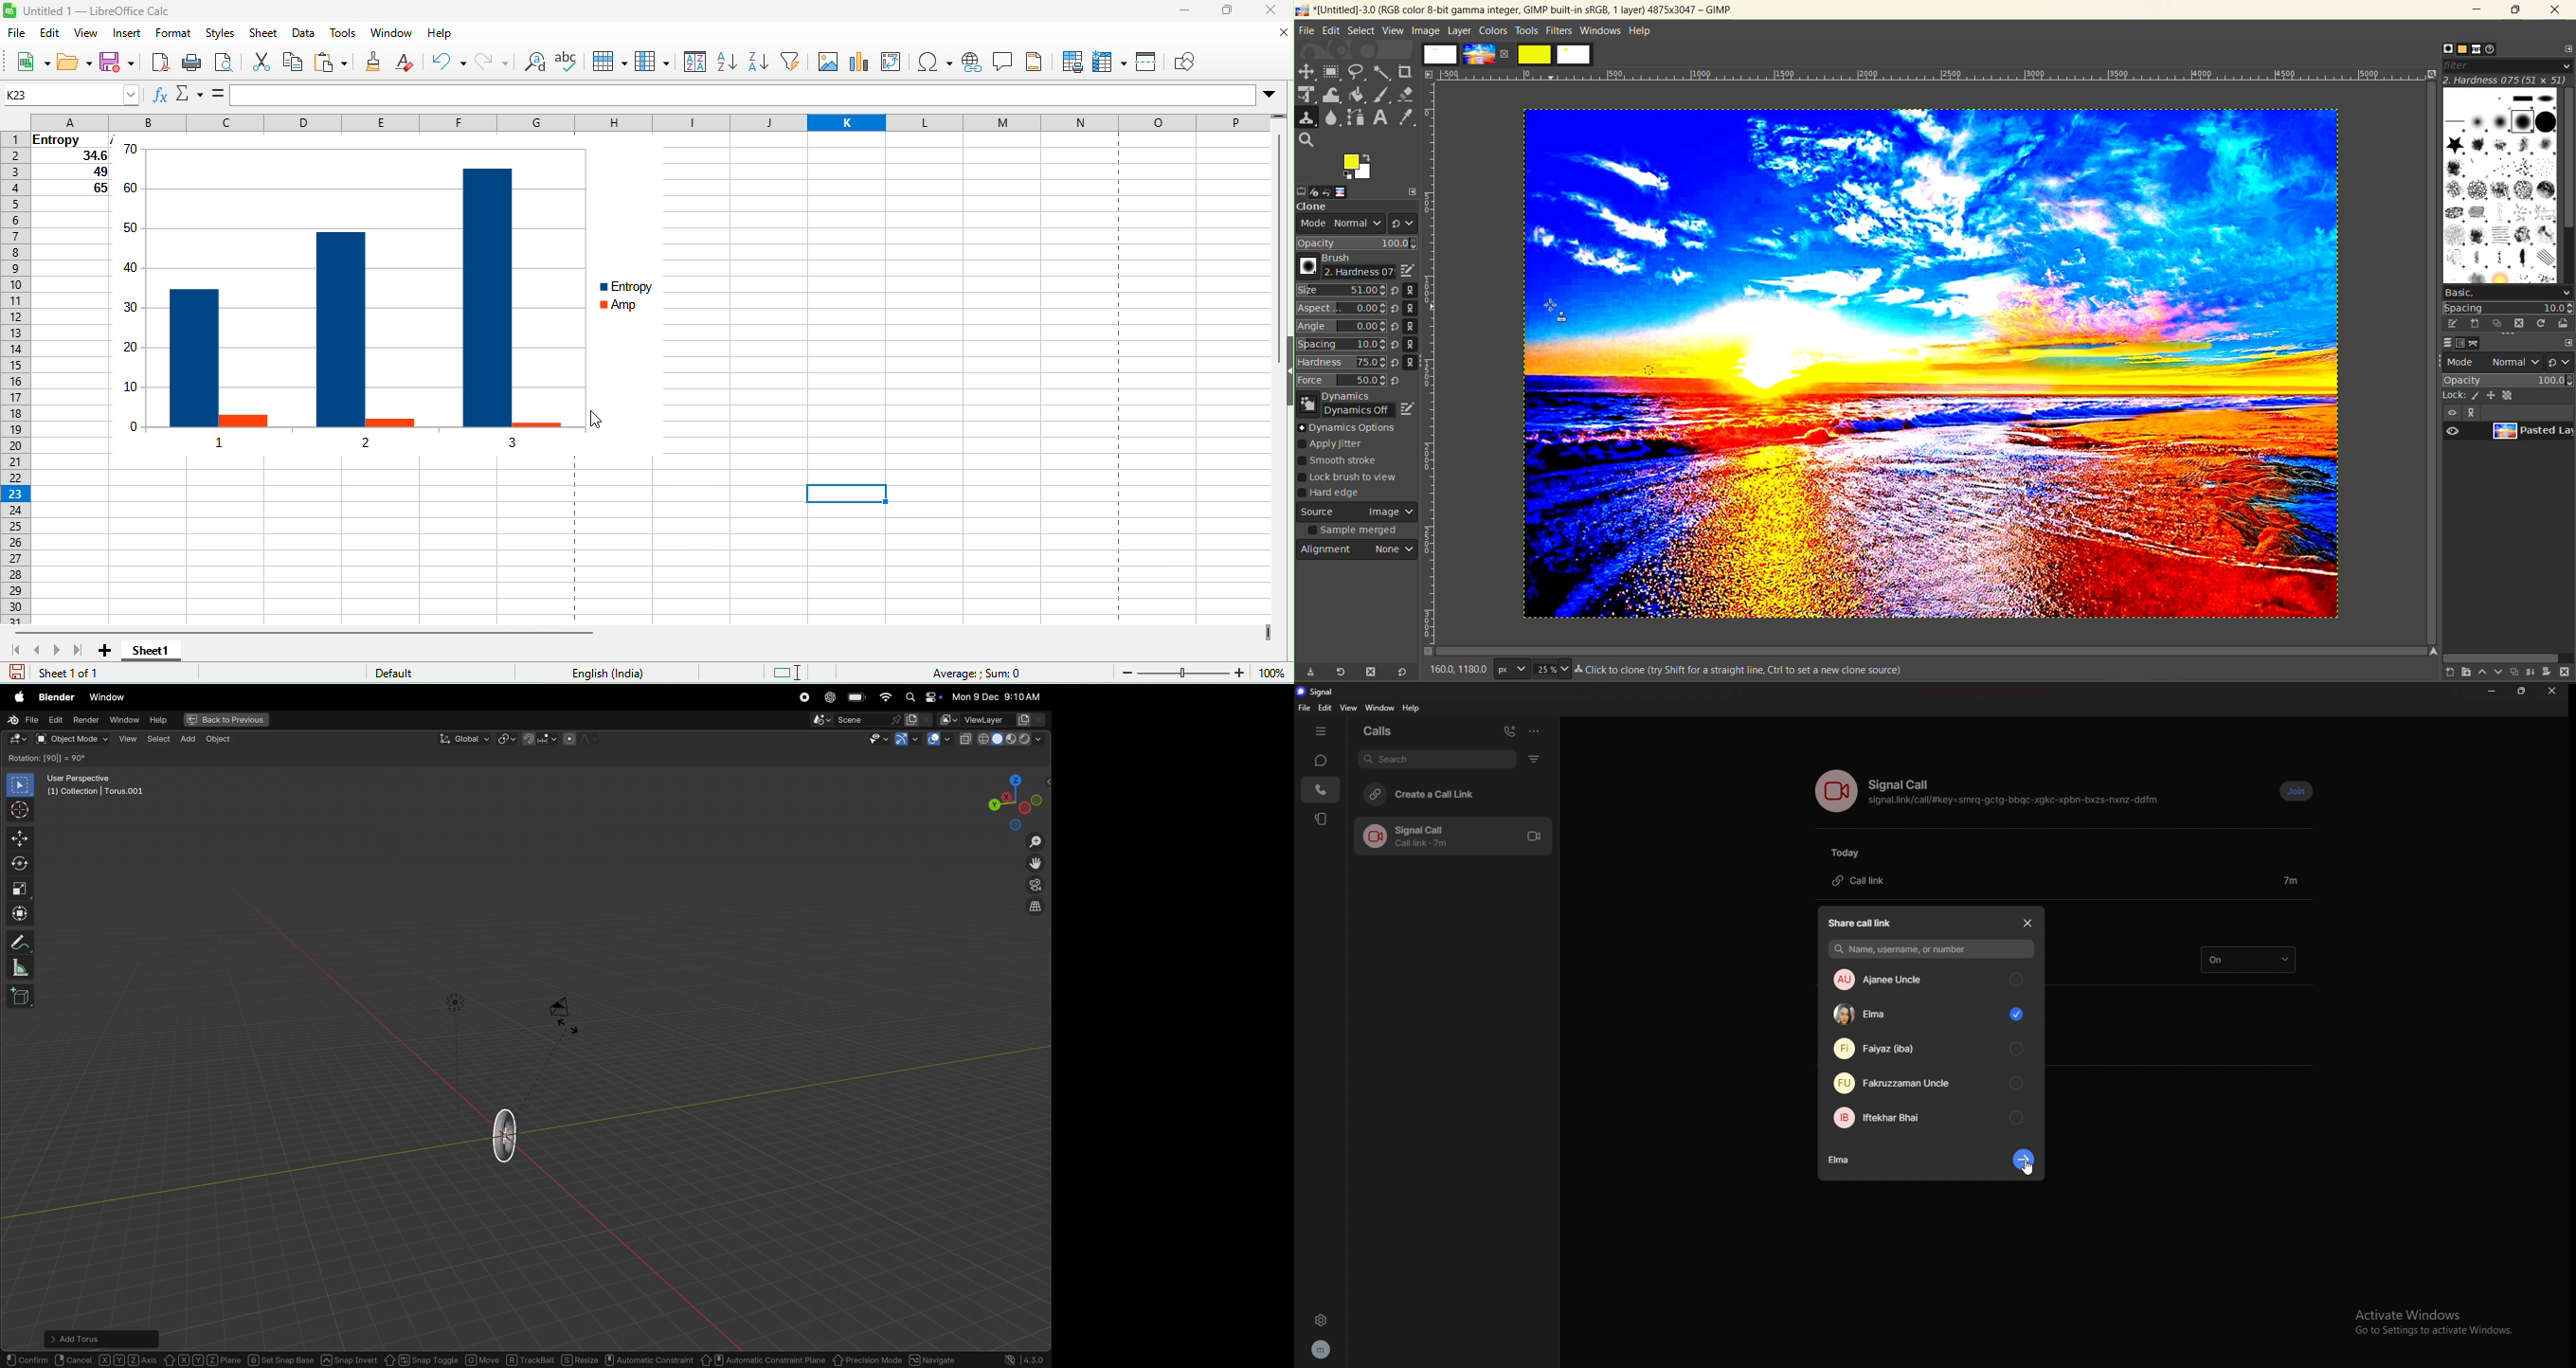 The image size is (2576, 1372). I want to click on render, so click(85, 720).